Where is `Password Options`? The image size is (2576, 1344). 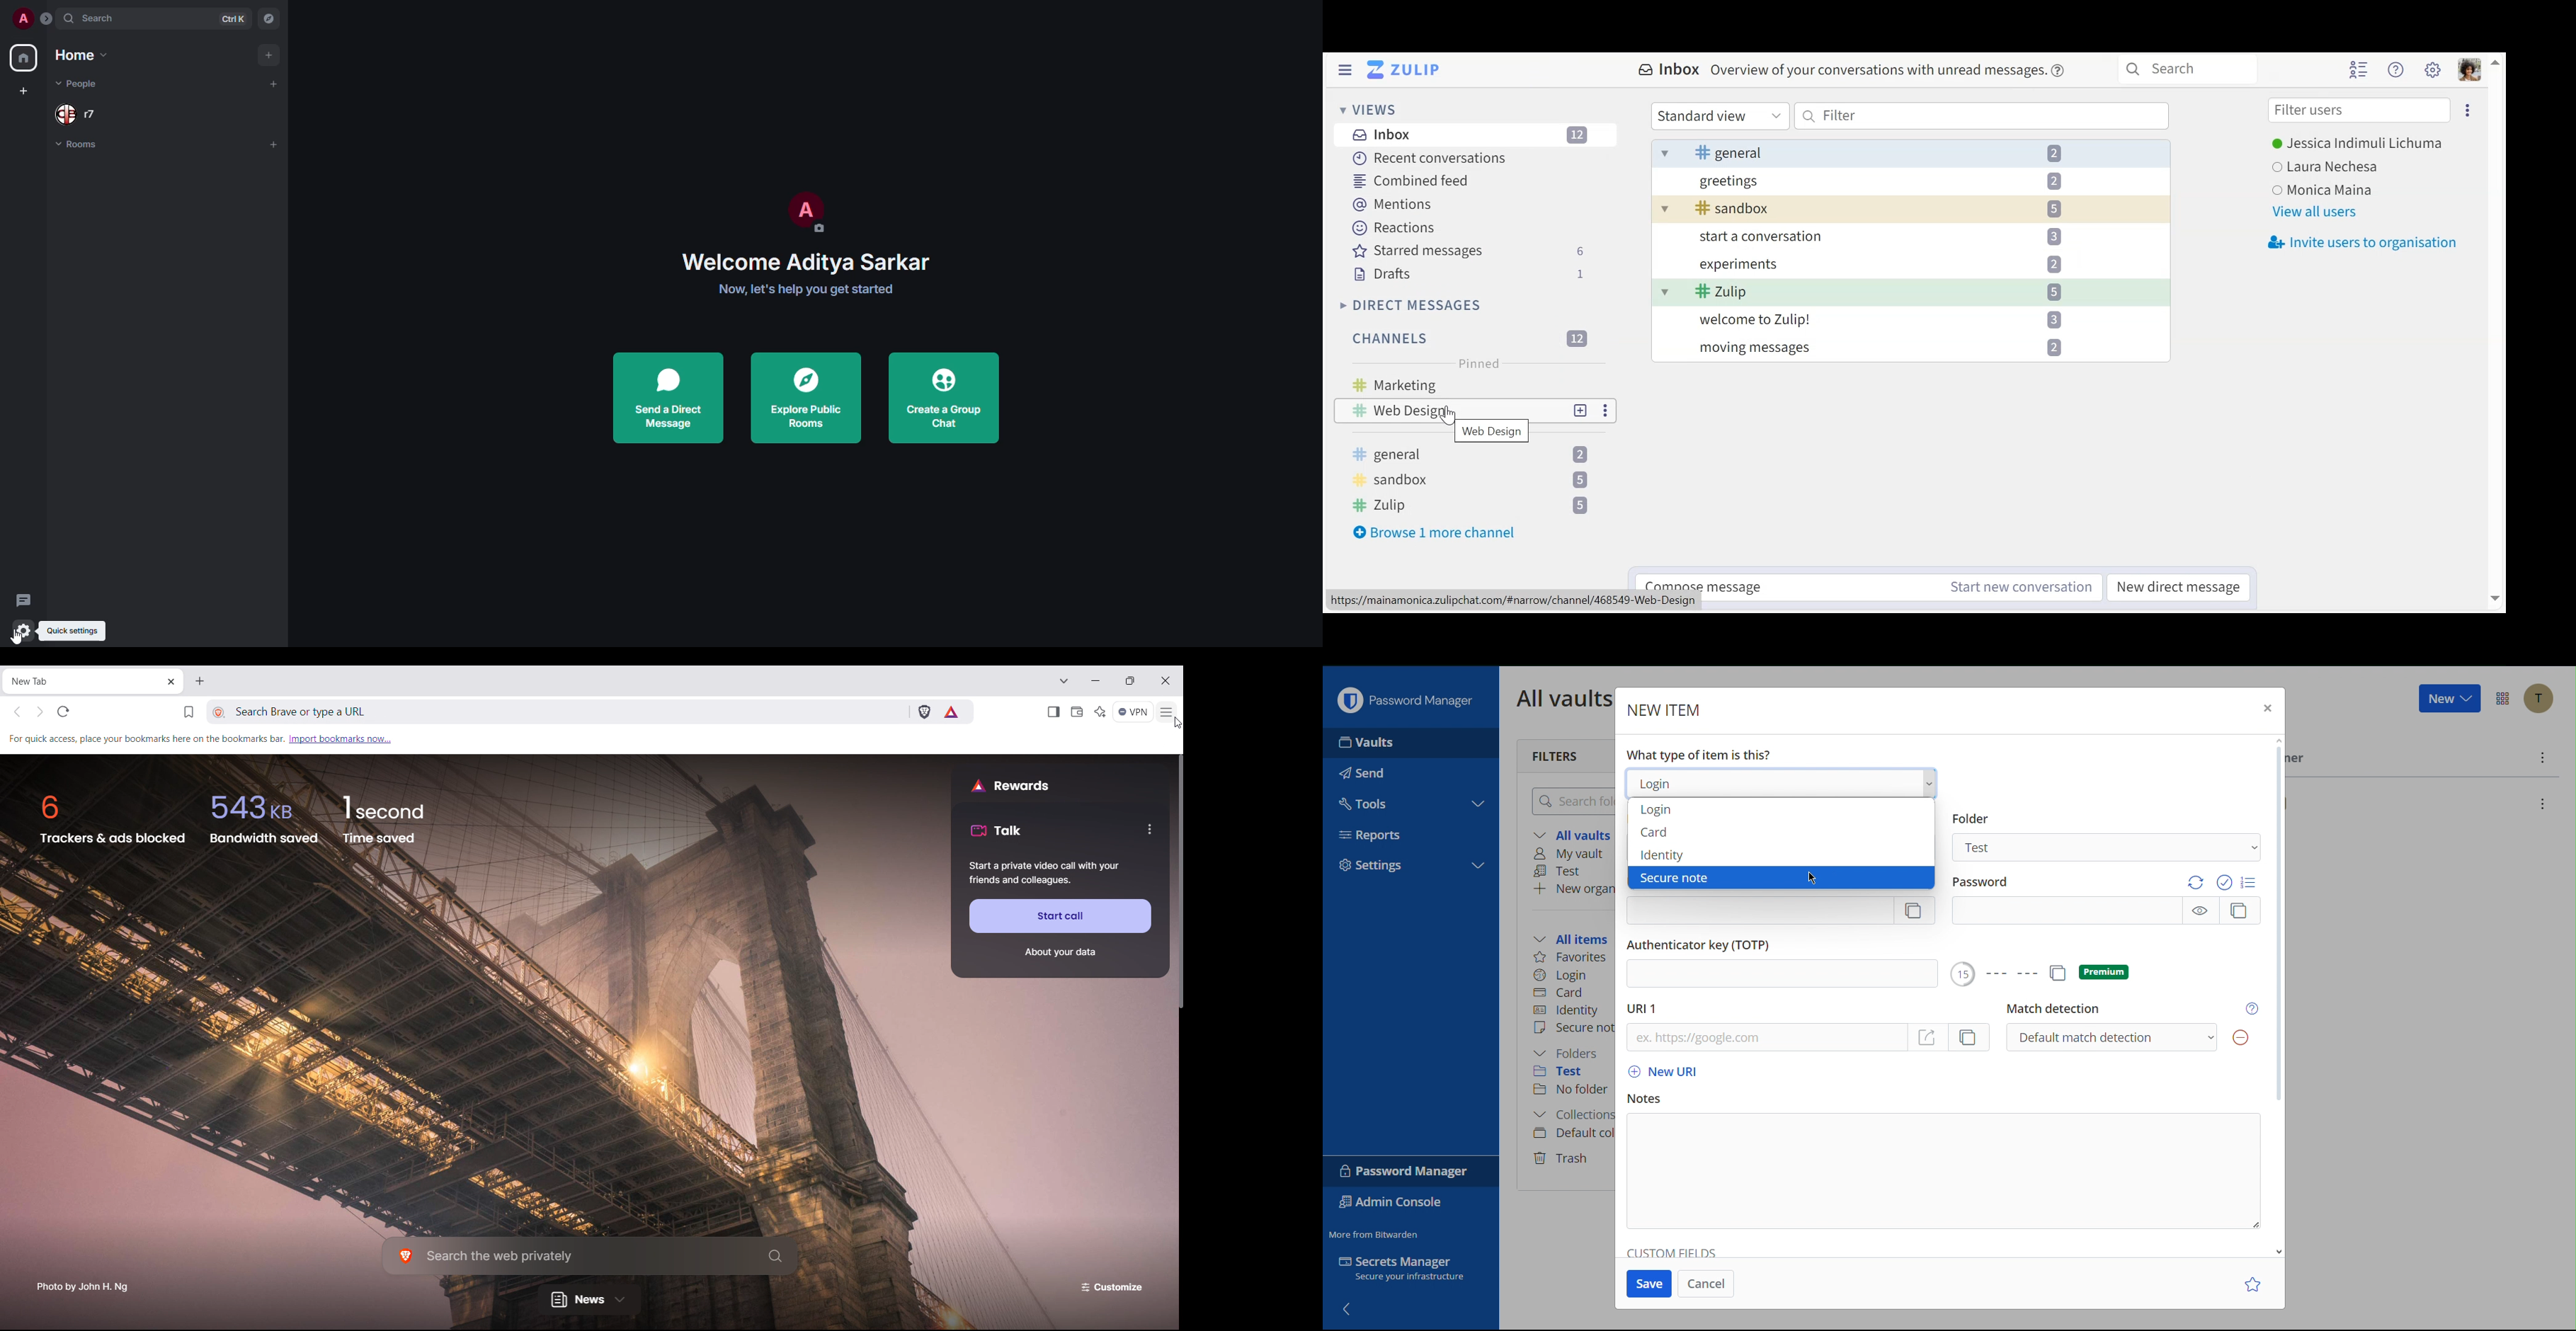
Password Options is located at coordinates (2222, 882).